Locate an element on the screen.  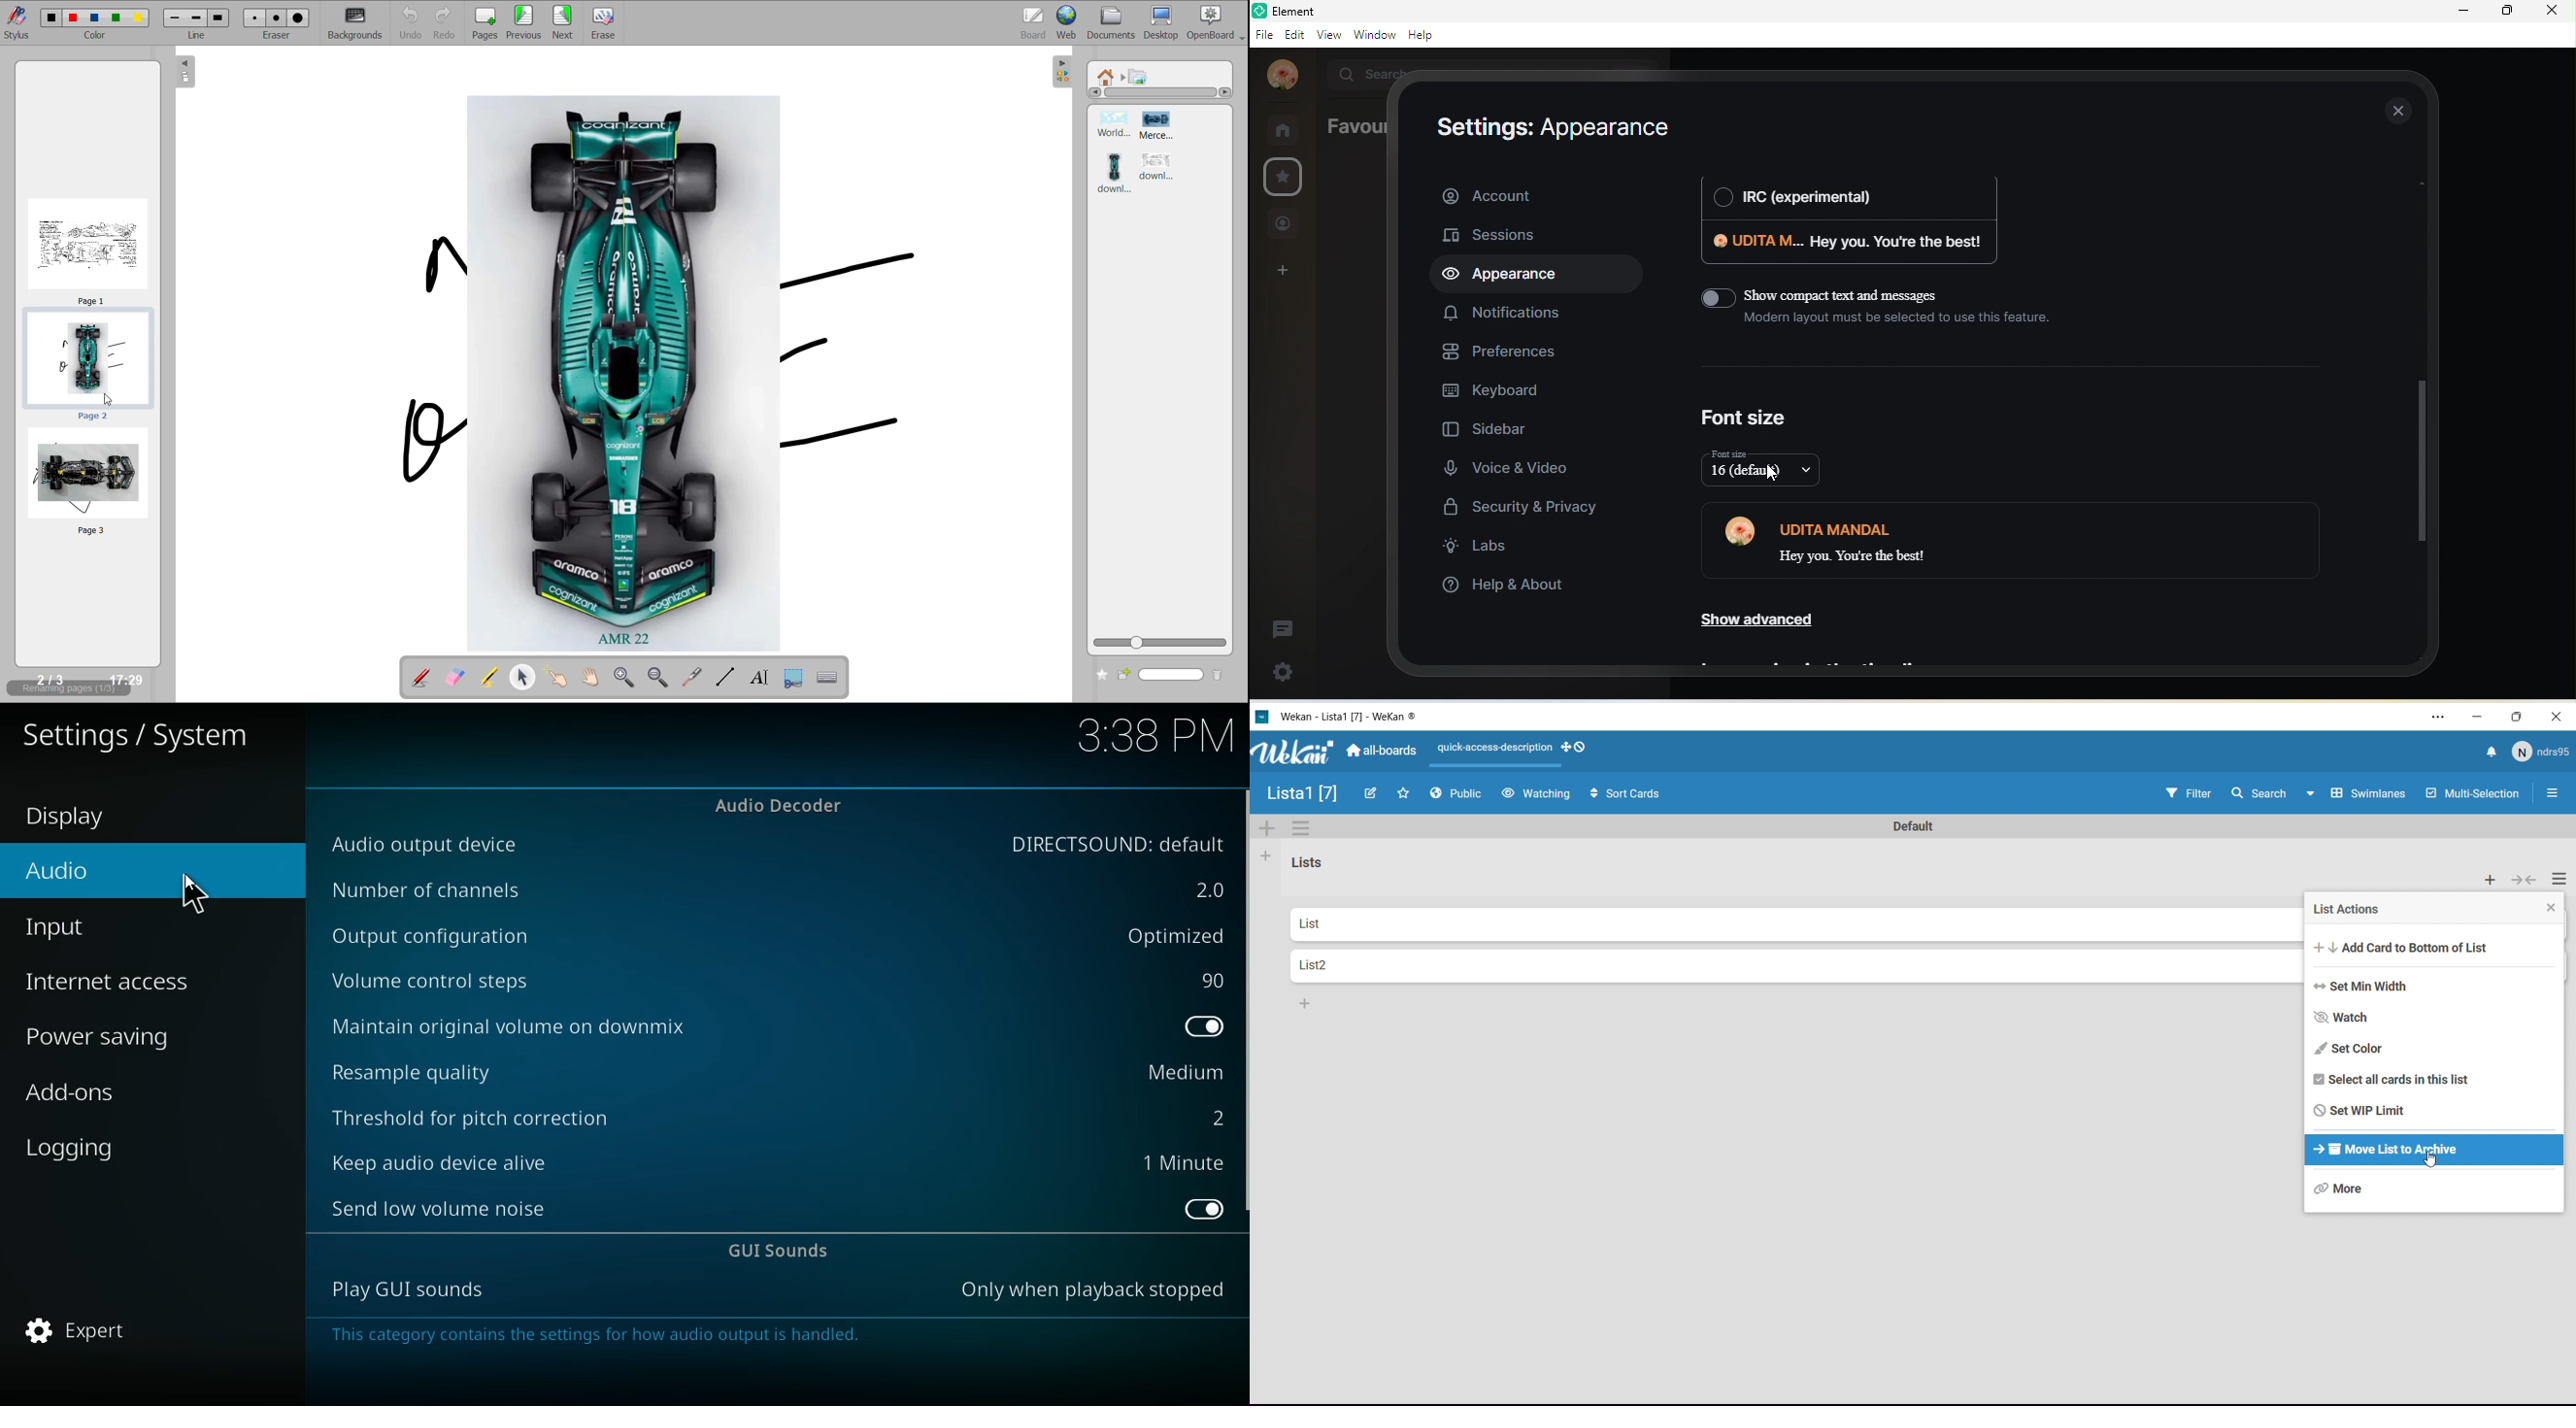
preferences is located at coordinates (1499, 351).